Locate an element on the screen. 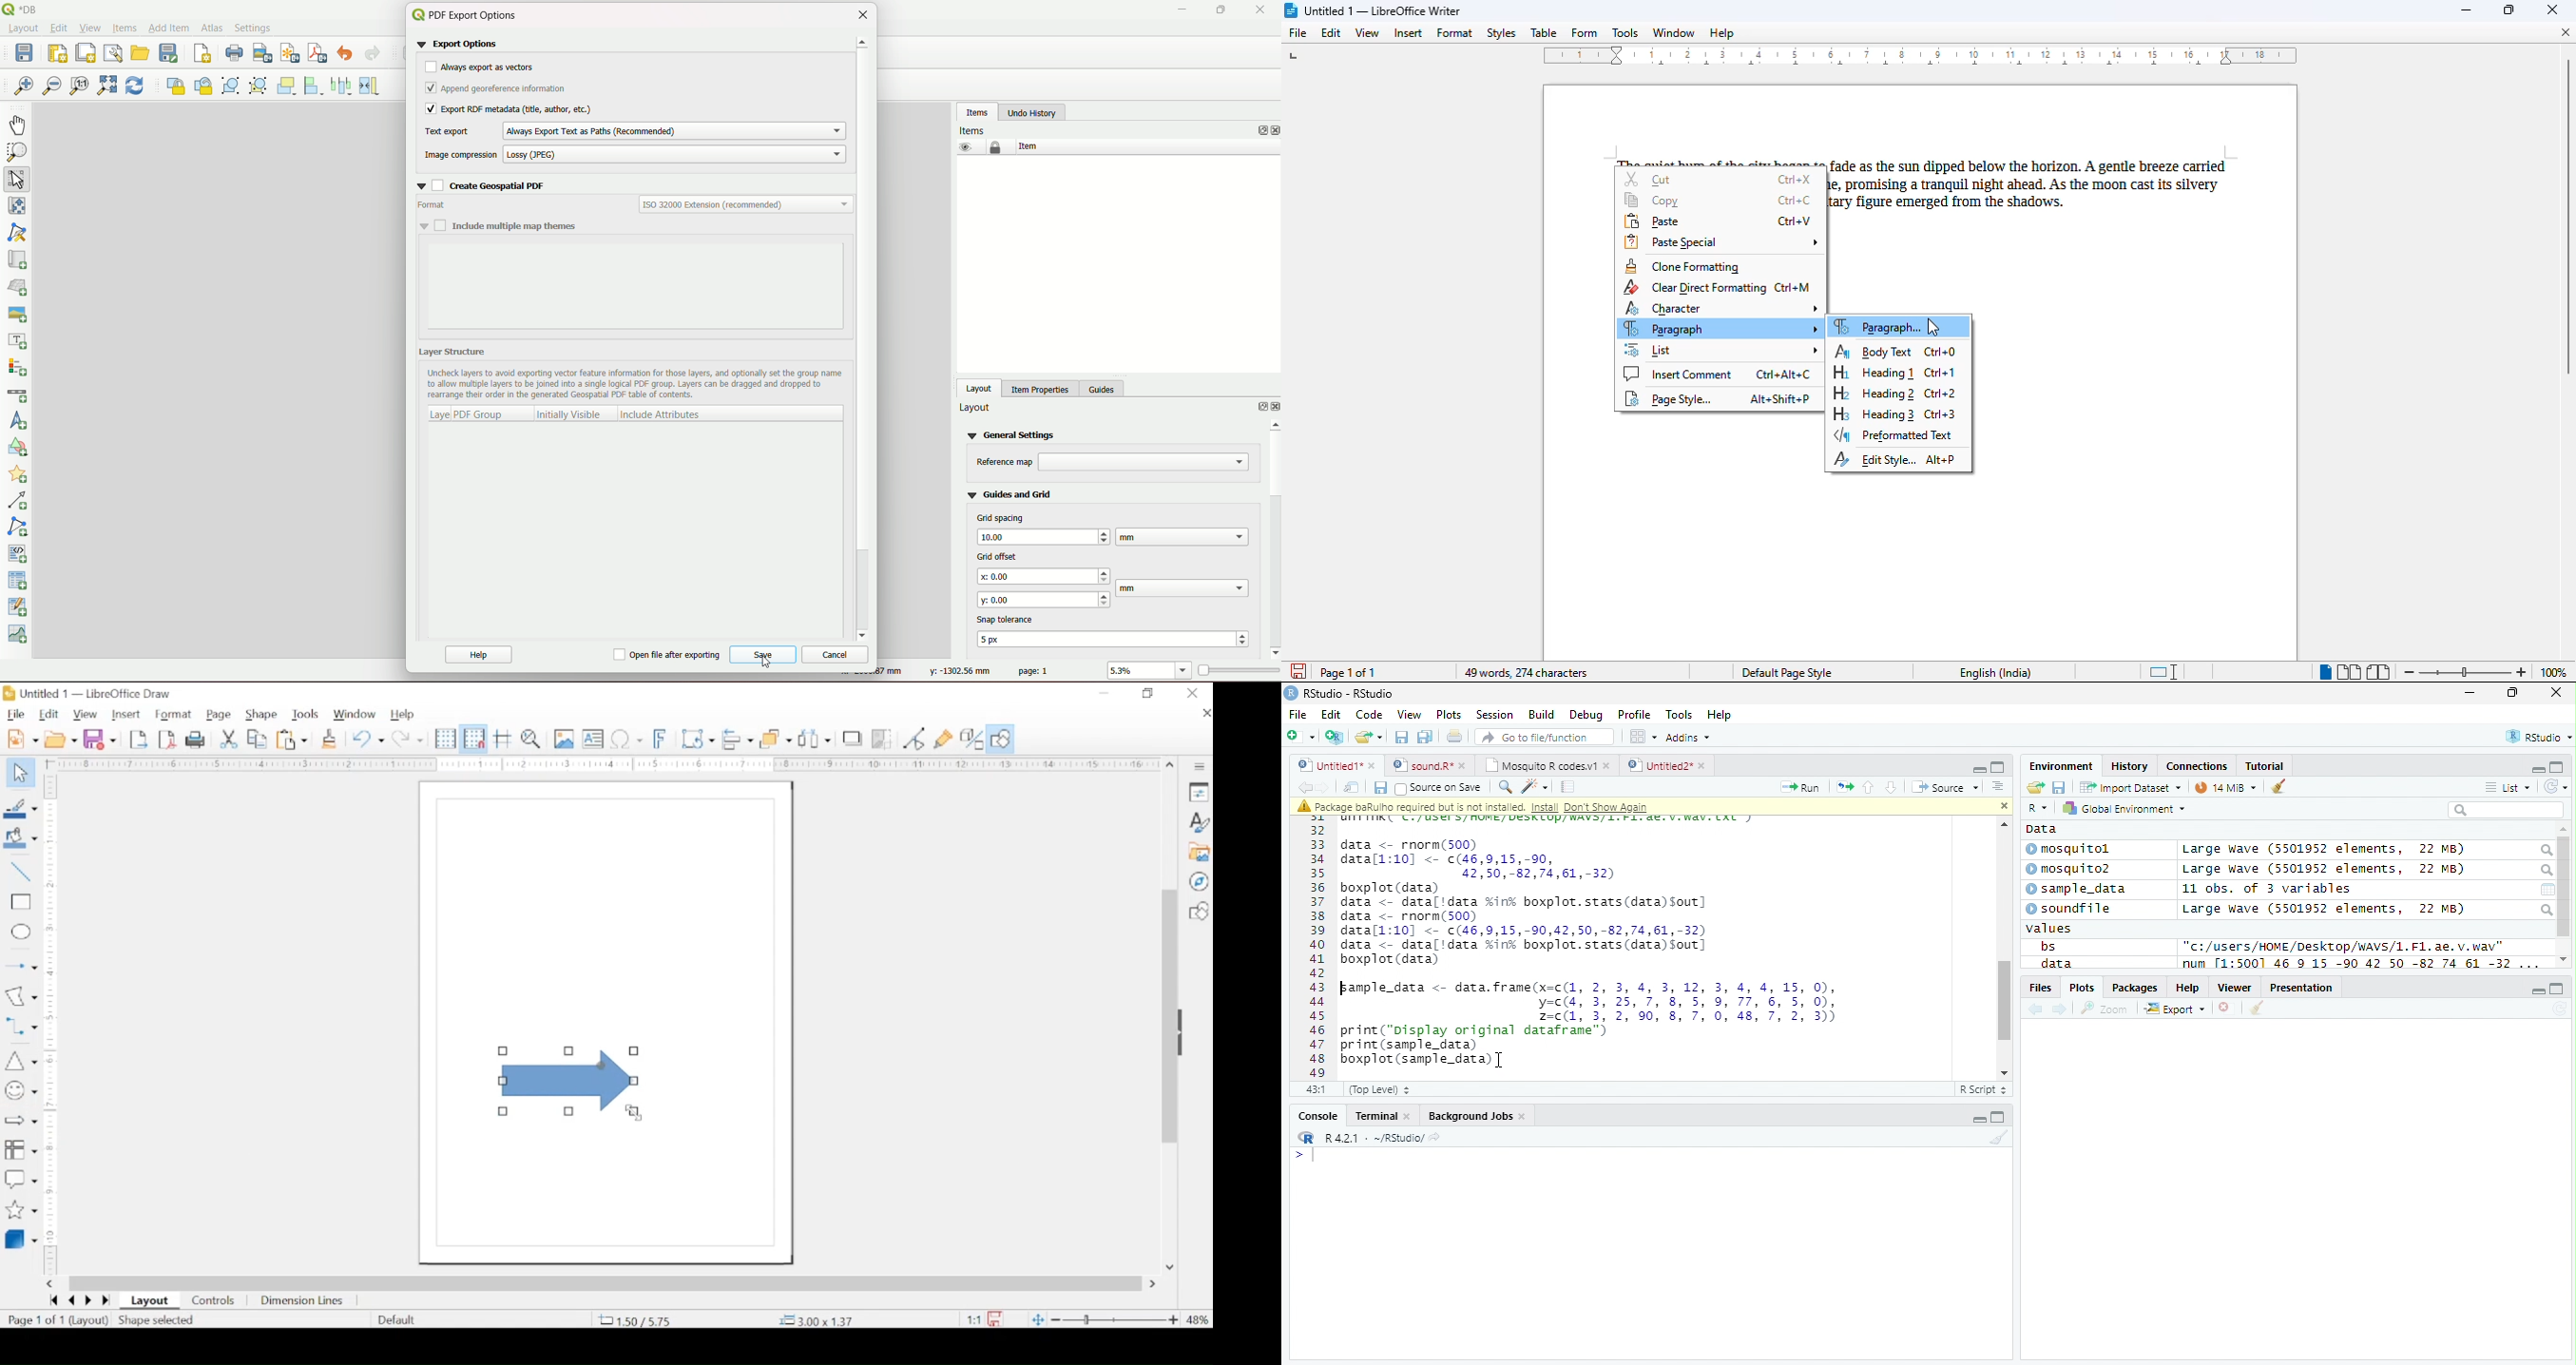 This screenshot has height=1372, width=2576. this document has been modified is located at coordinates (980, 1319).